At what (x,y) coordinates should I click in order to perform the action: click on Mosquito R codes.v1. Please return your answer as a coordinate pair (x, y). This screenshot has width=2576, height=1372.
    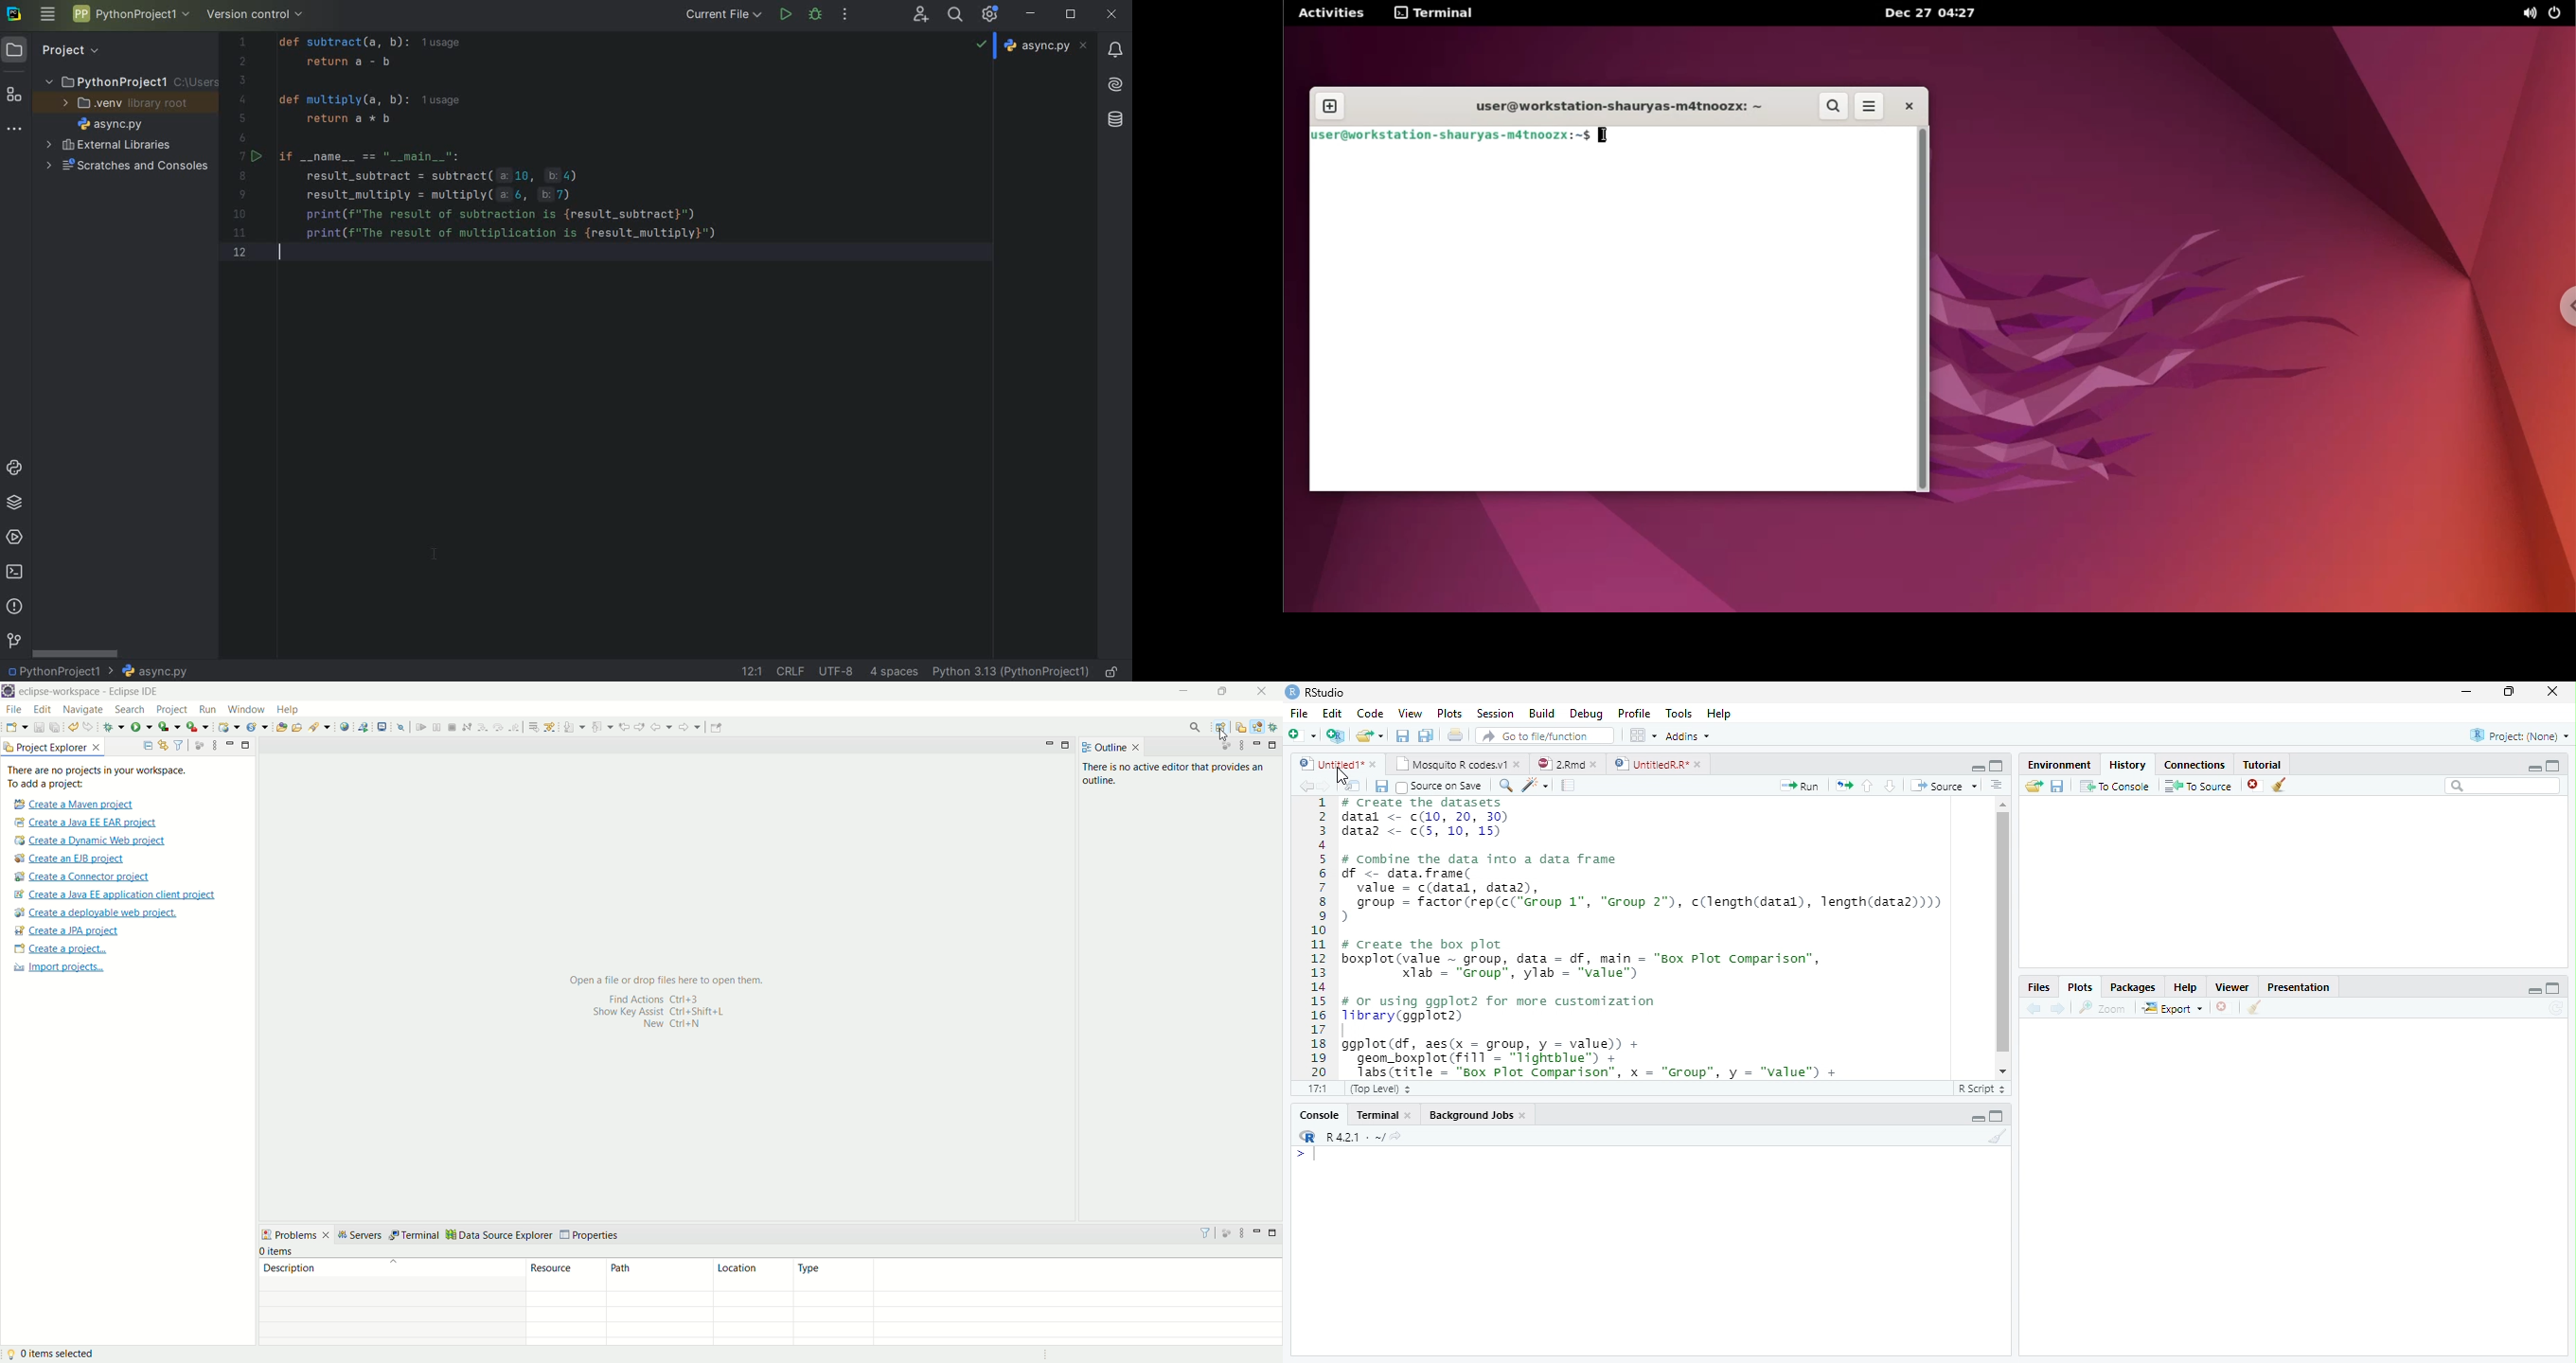
    Looking at the image, I should click on (1448, 764).